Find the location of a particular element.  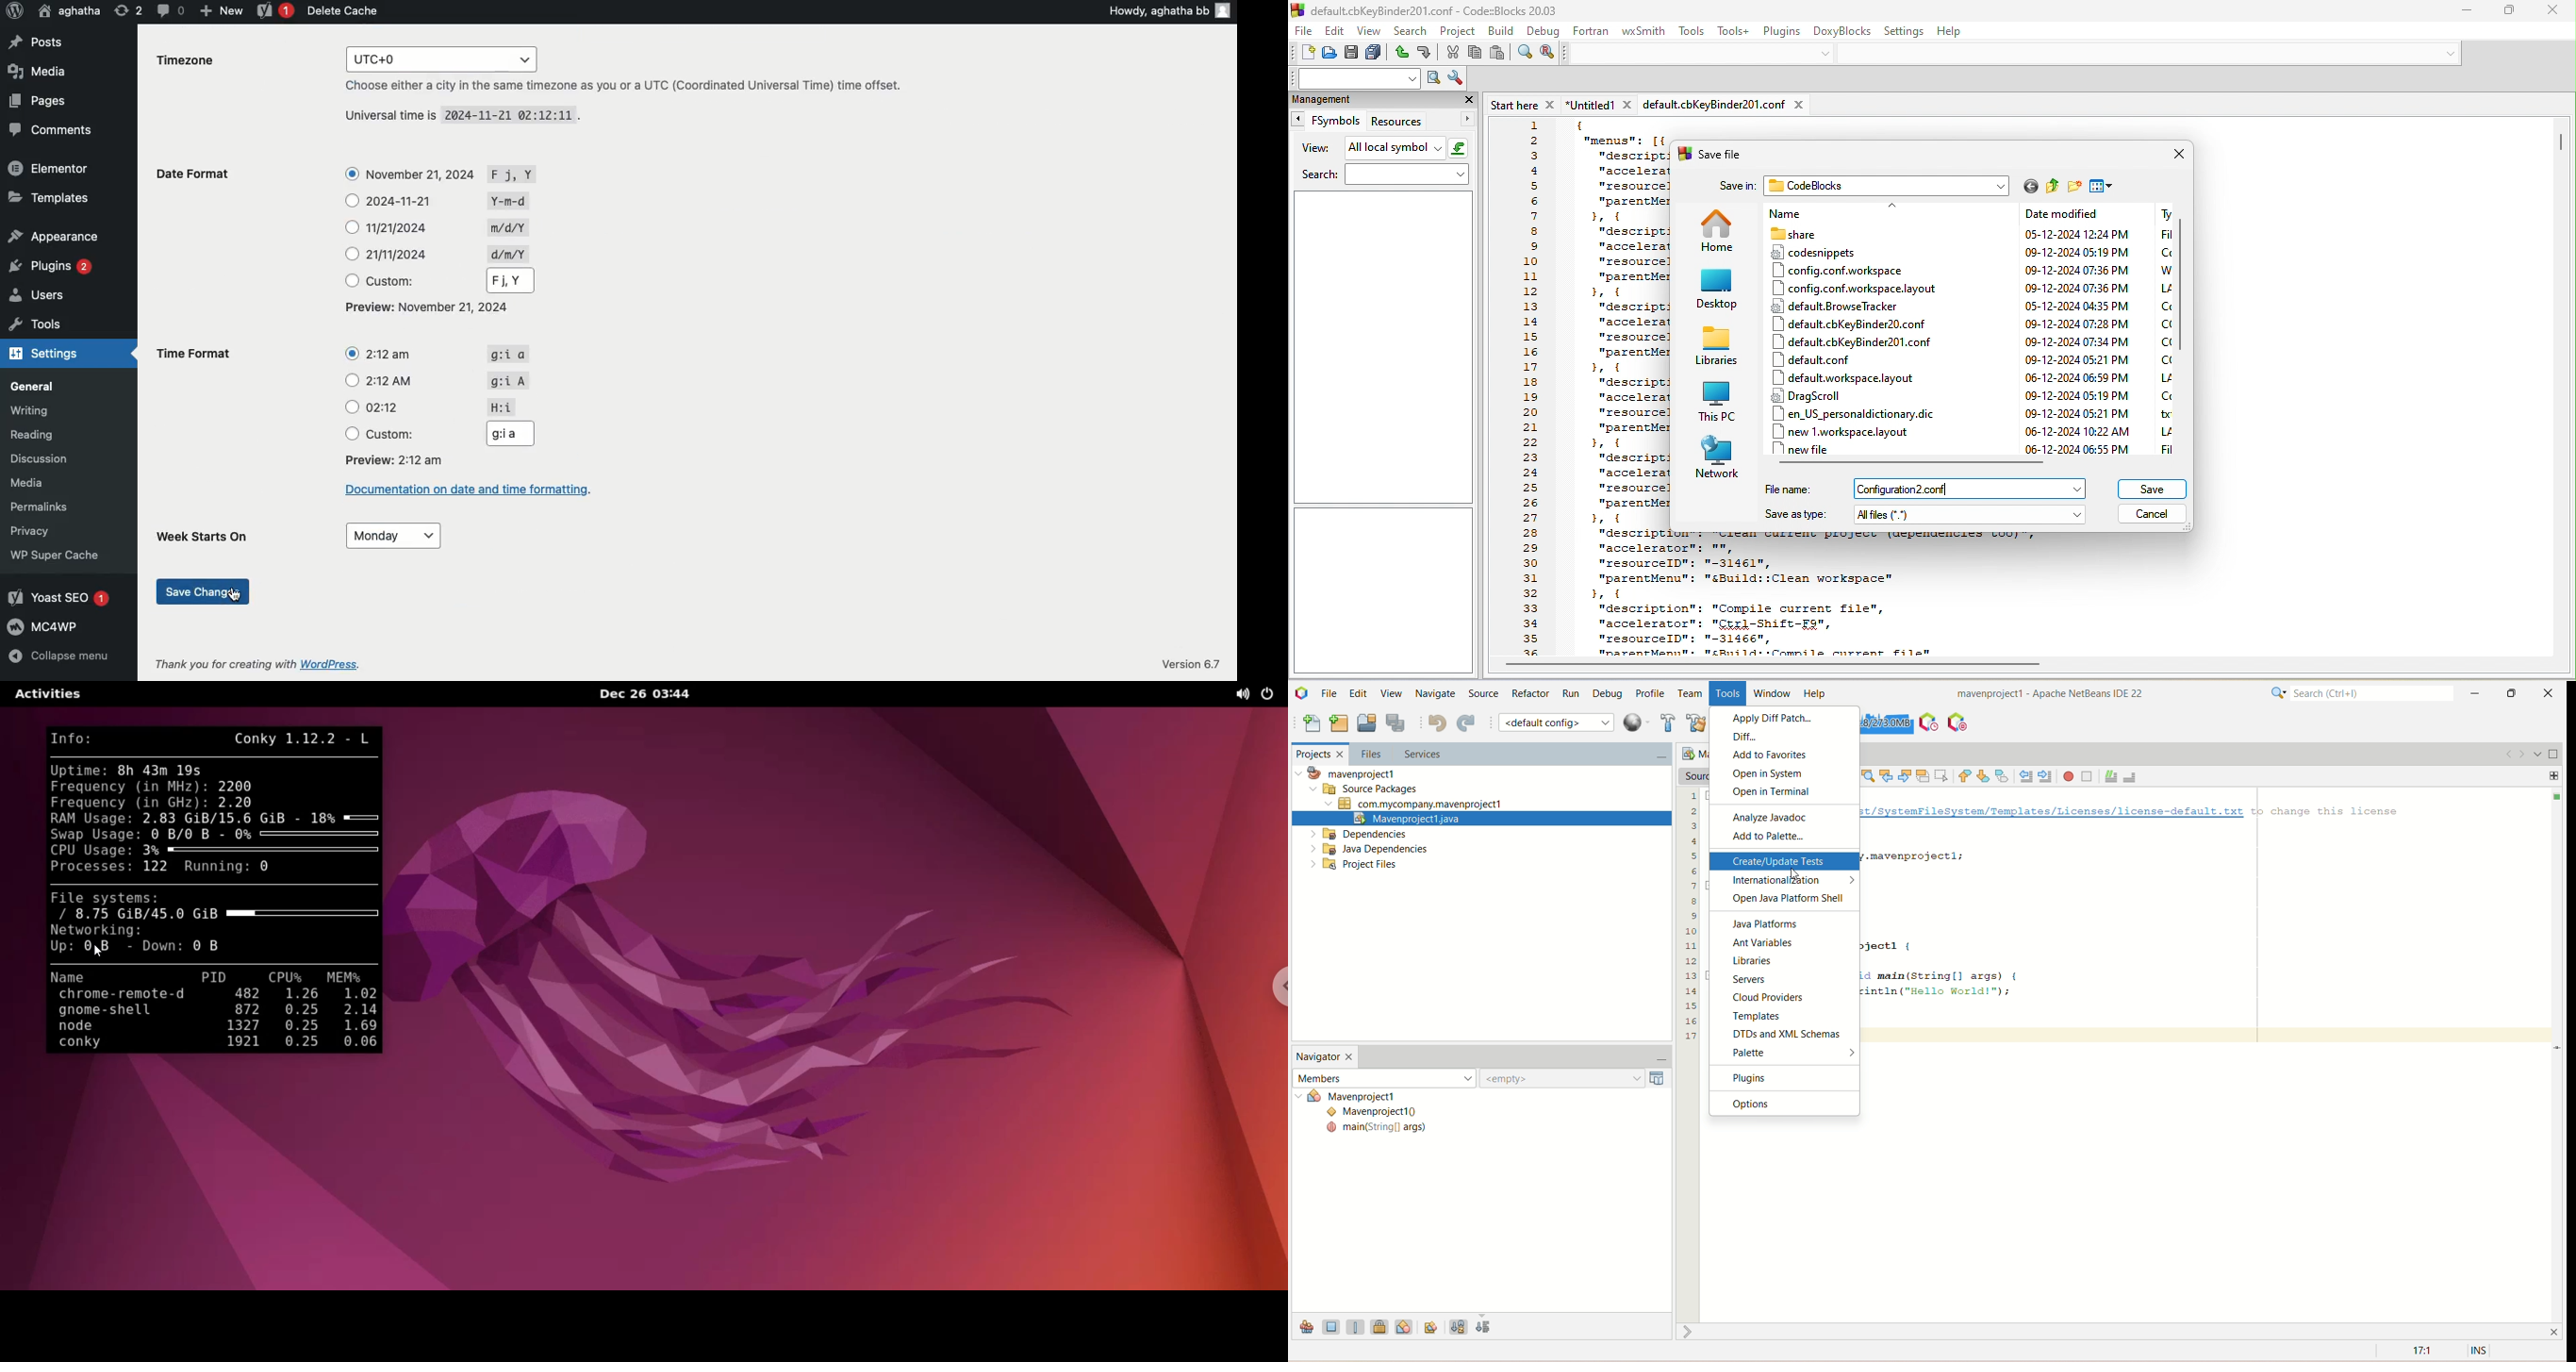

Time format is located at coordinates (195, 357).